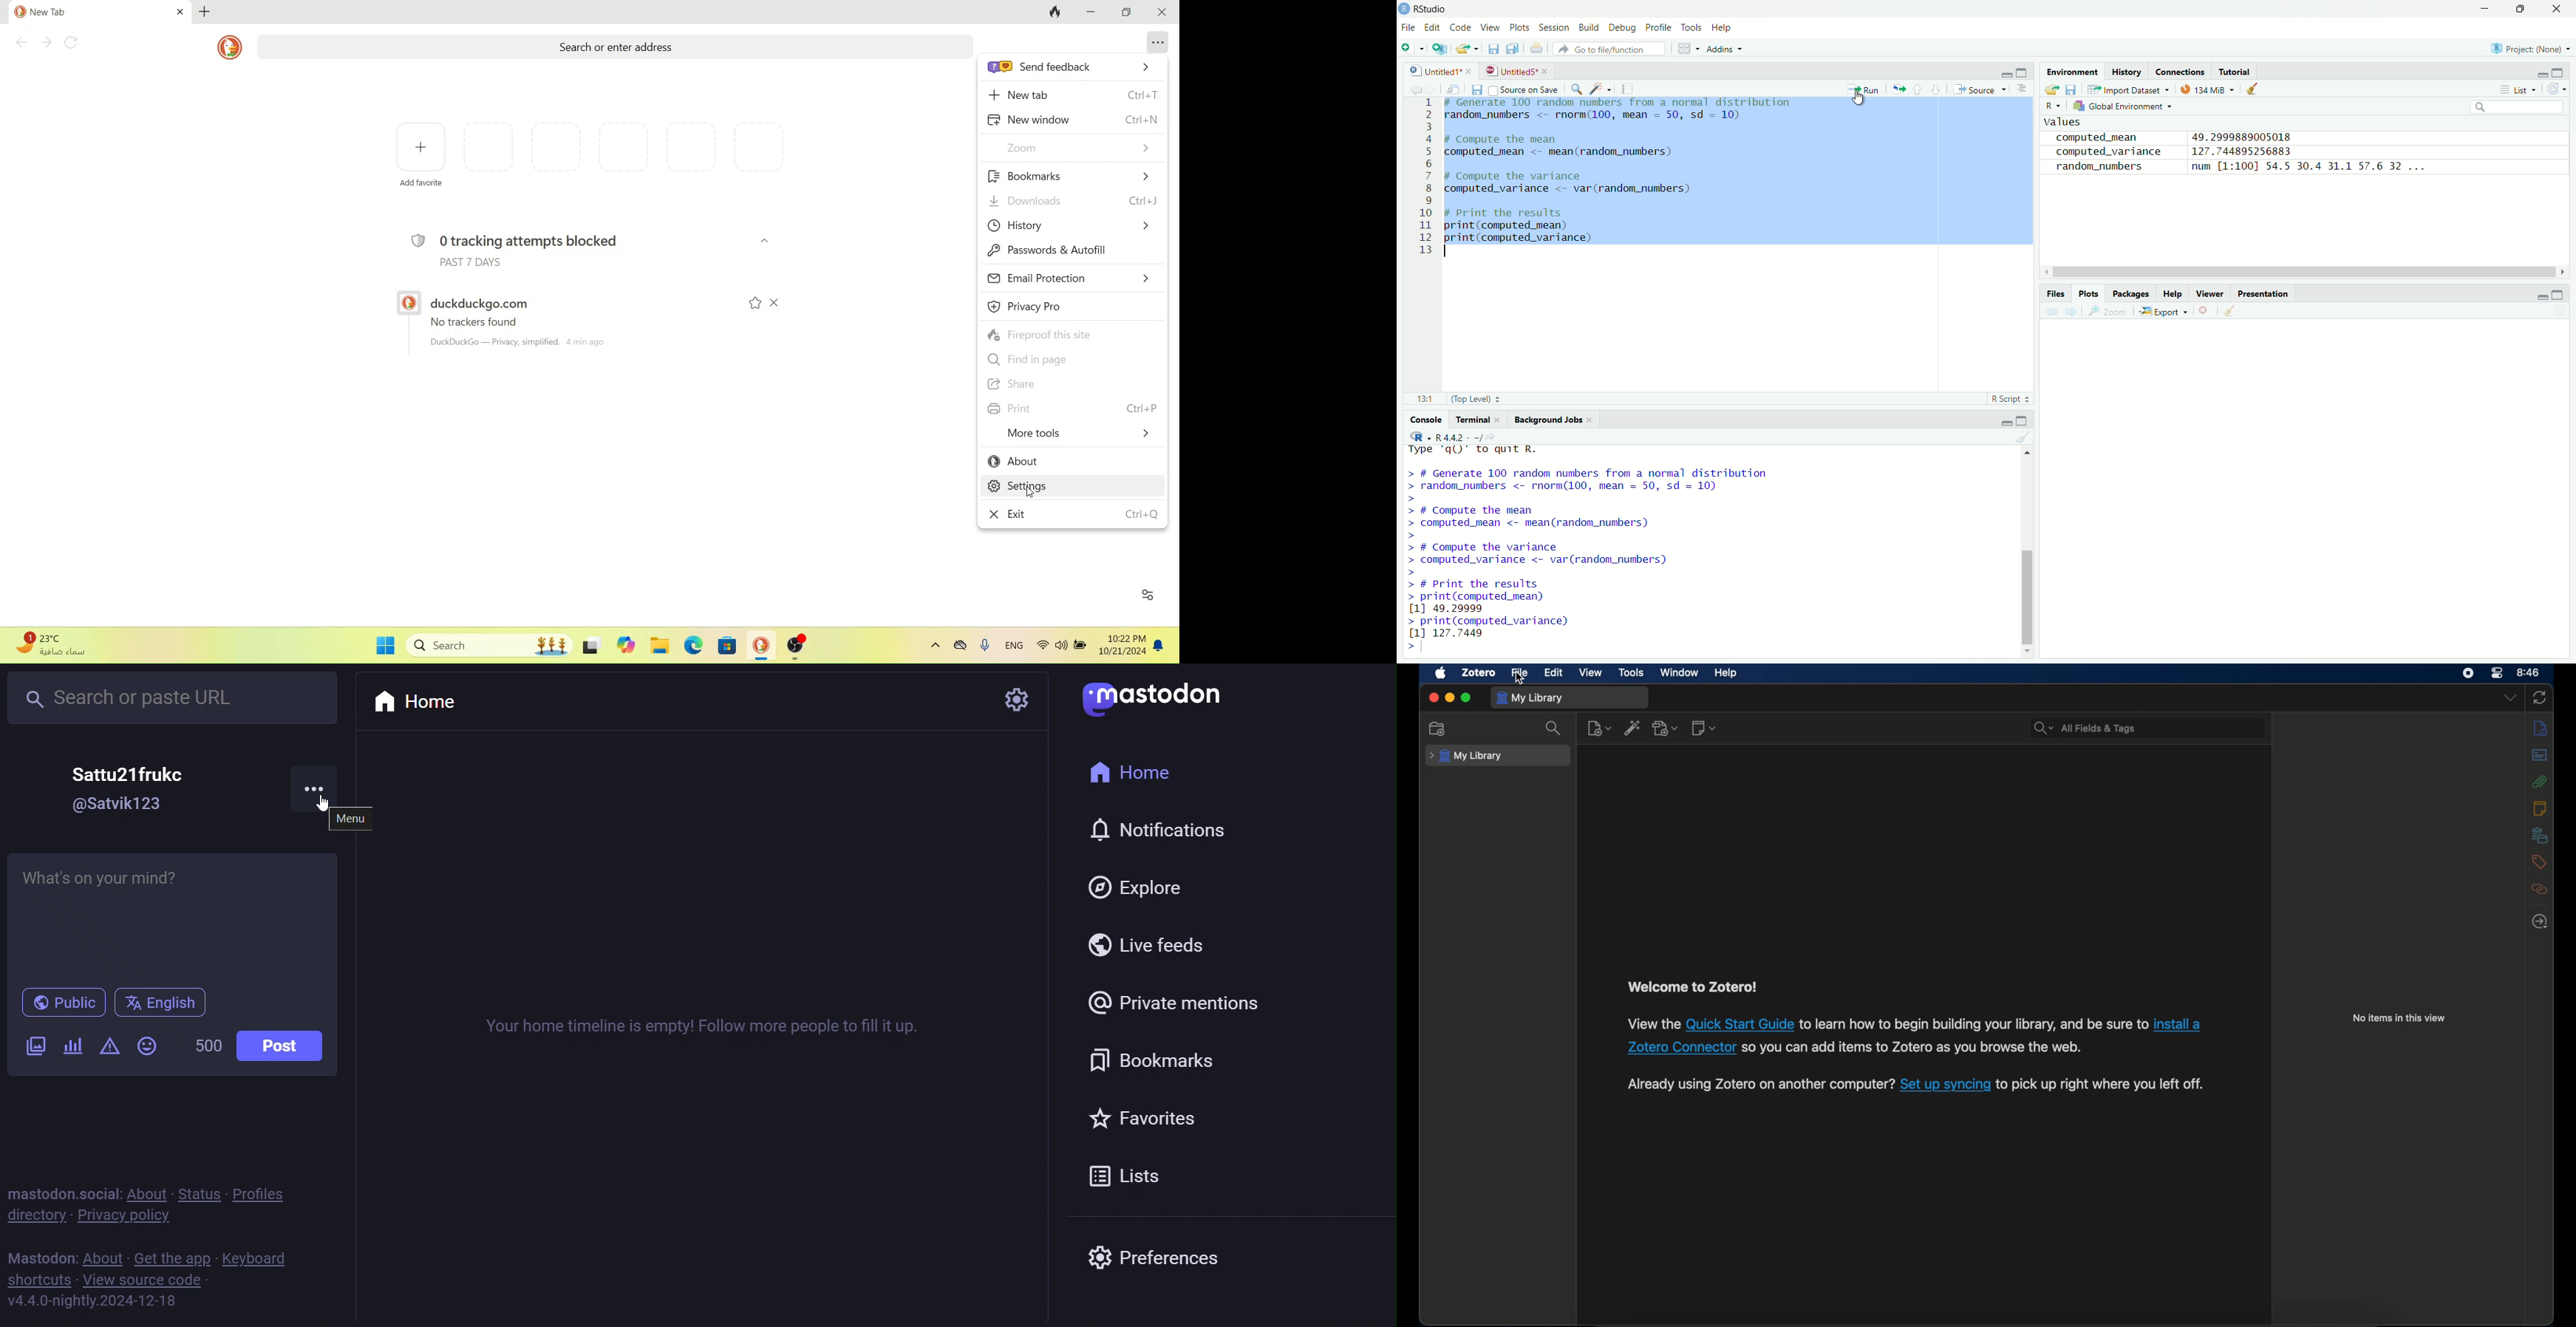 The height and width of the screenshot is (1344, 2576). Describe the element at coordinates (2009, 399) in the screenshot. I see `R Script` at that location.